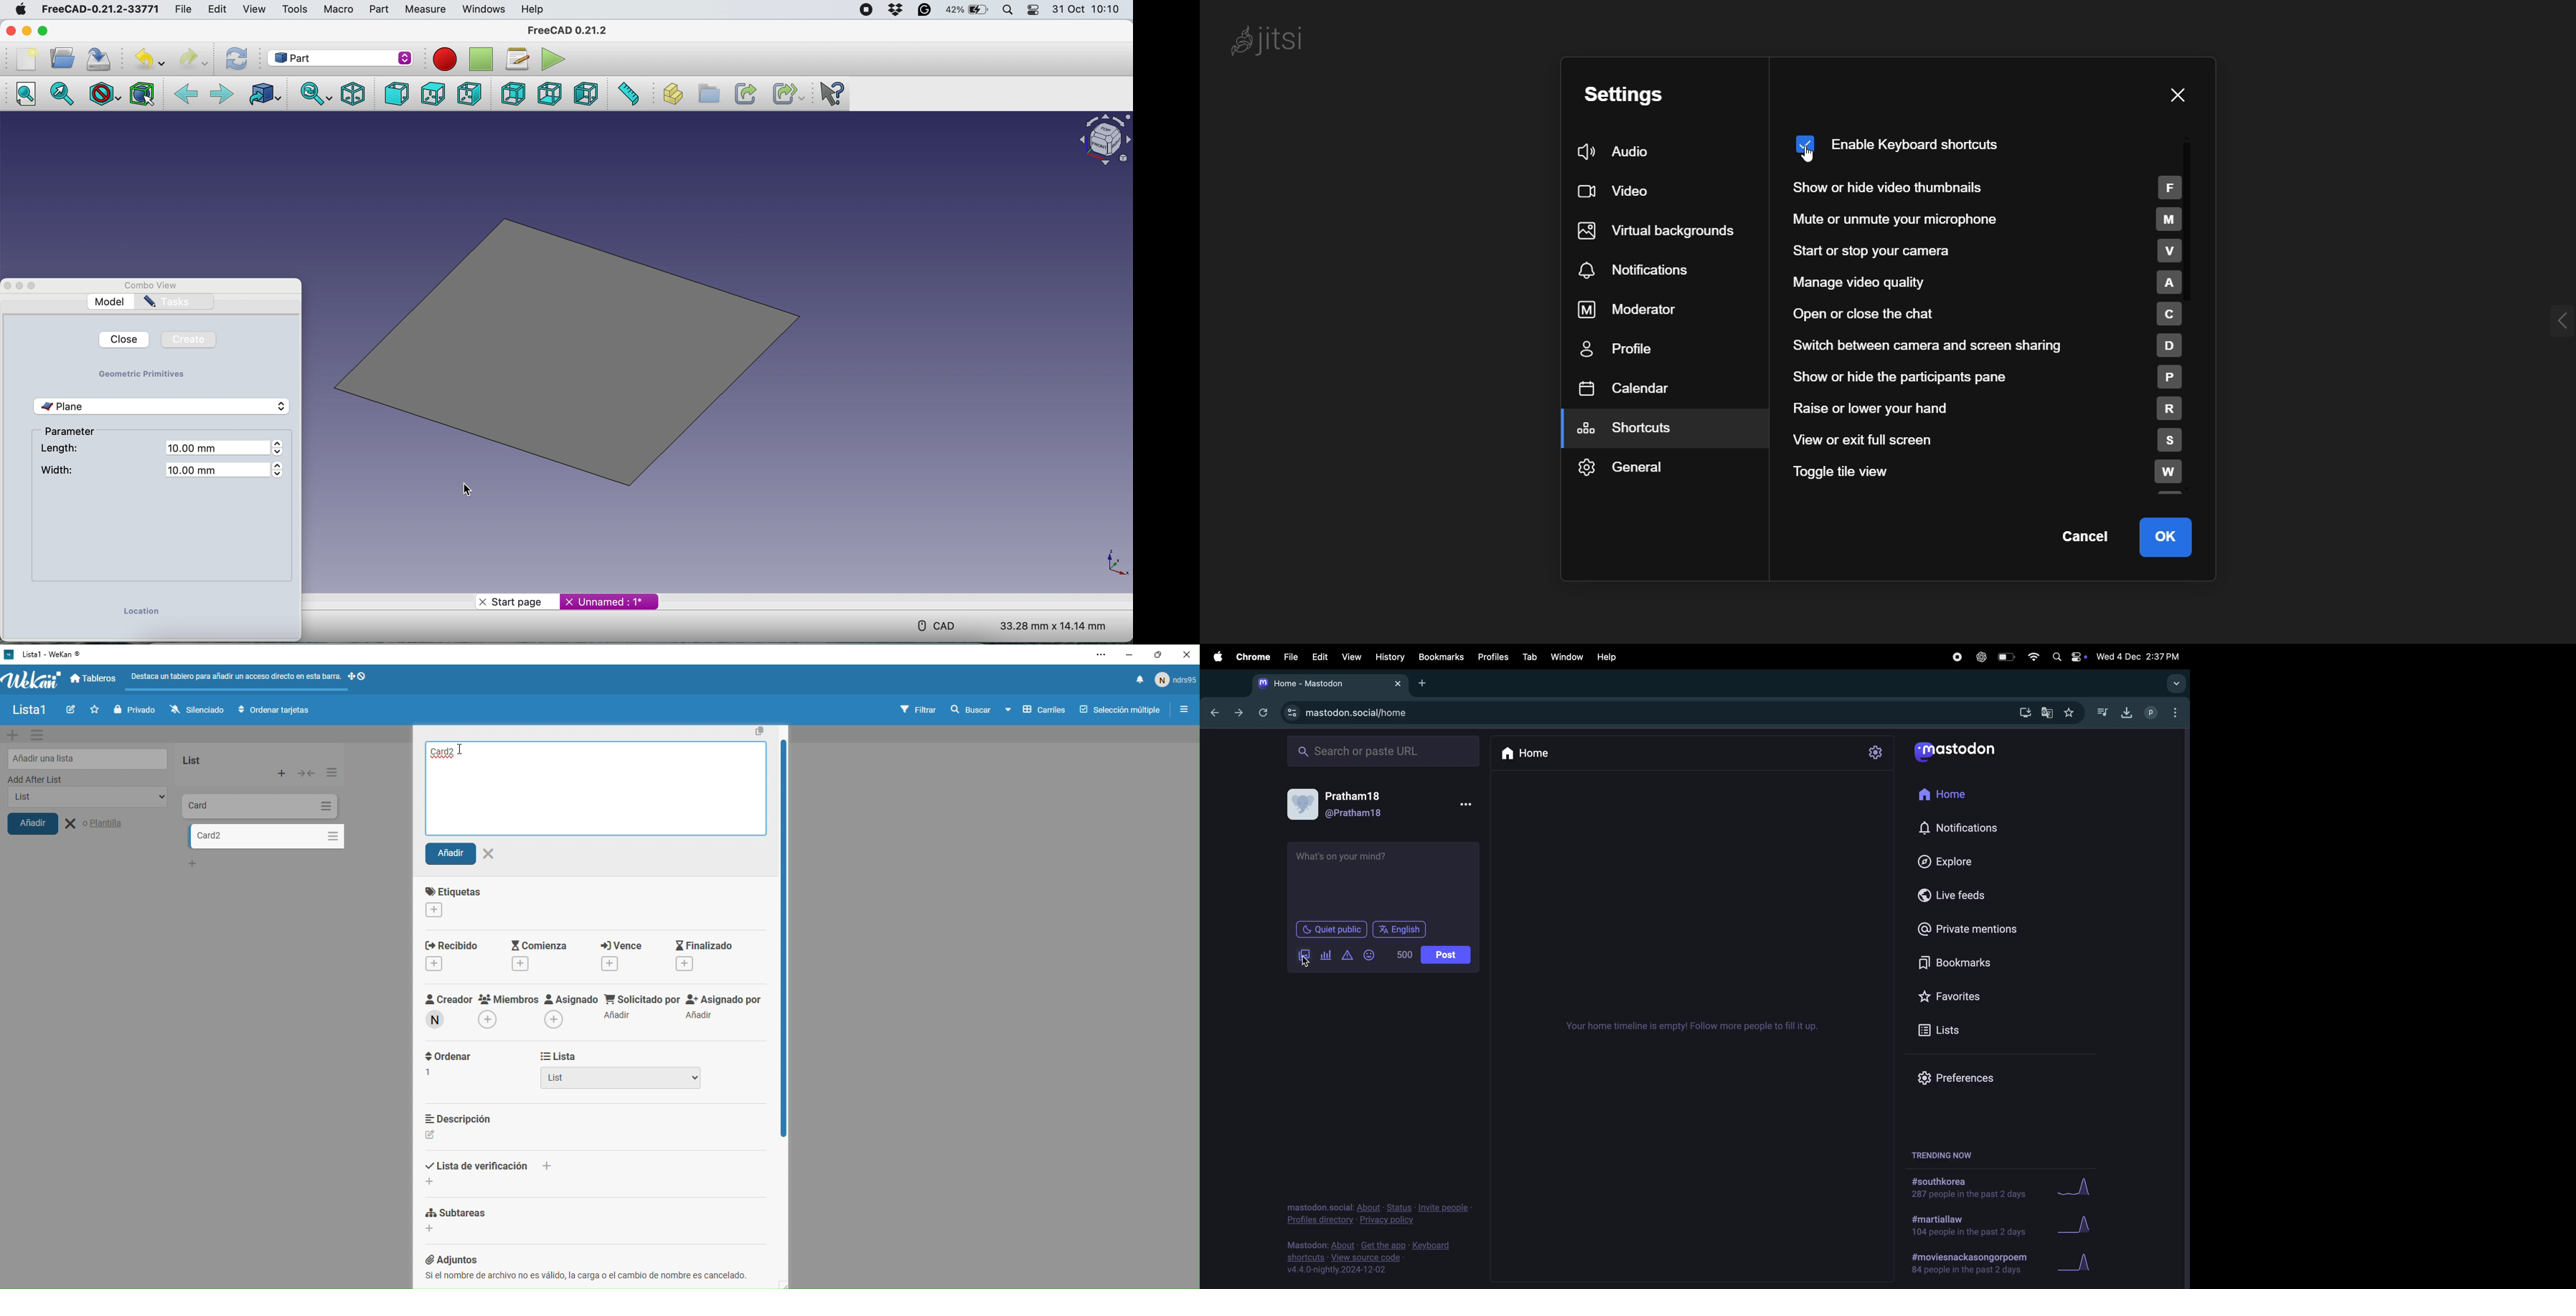 This screenshot has height=1316, width=2576. What do you see at coordinates (249, 836) in the screenshot?
I see `card 2` at bounding box center [249, 836].